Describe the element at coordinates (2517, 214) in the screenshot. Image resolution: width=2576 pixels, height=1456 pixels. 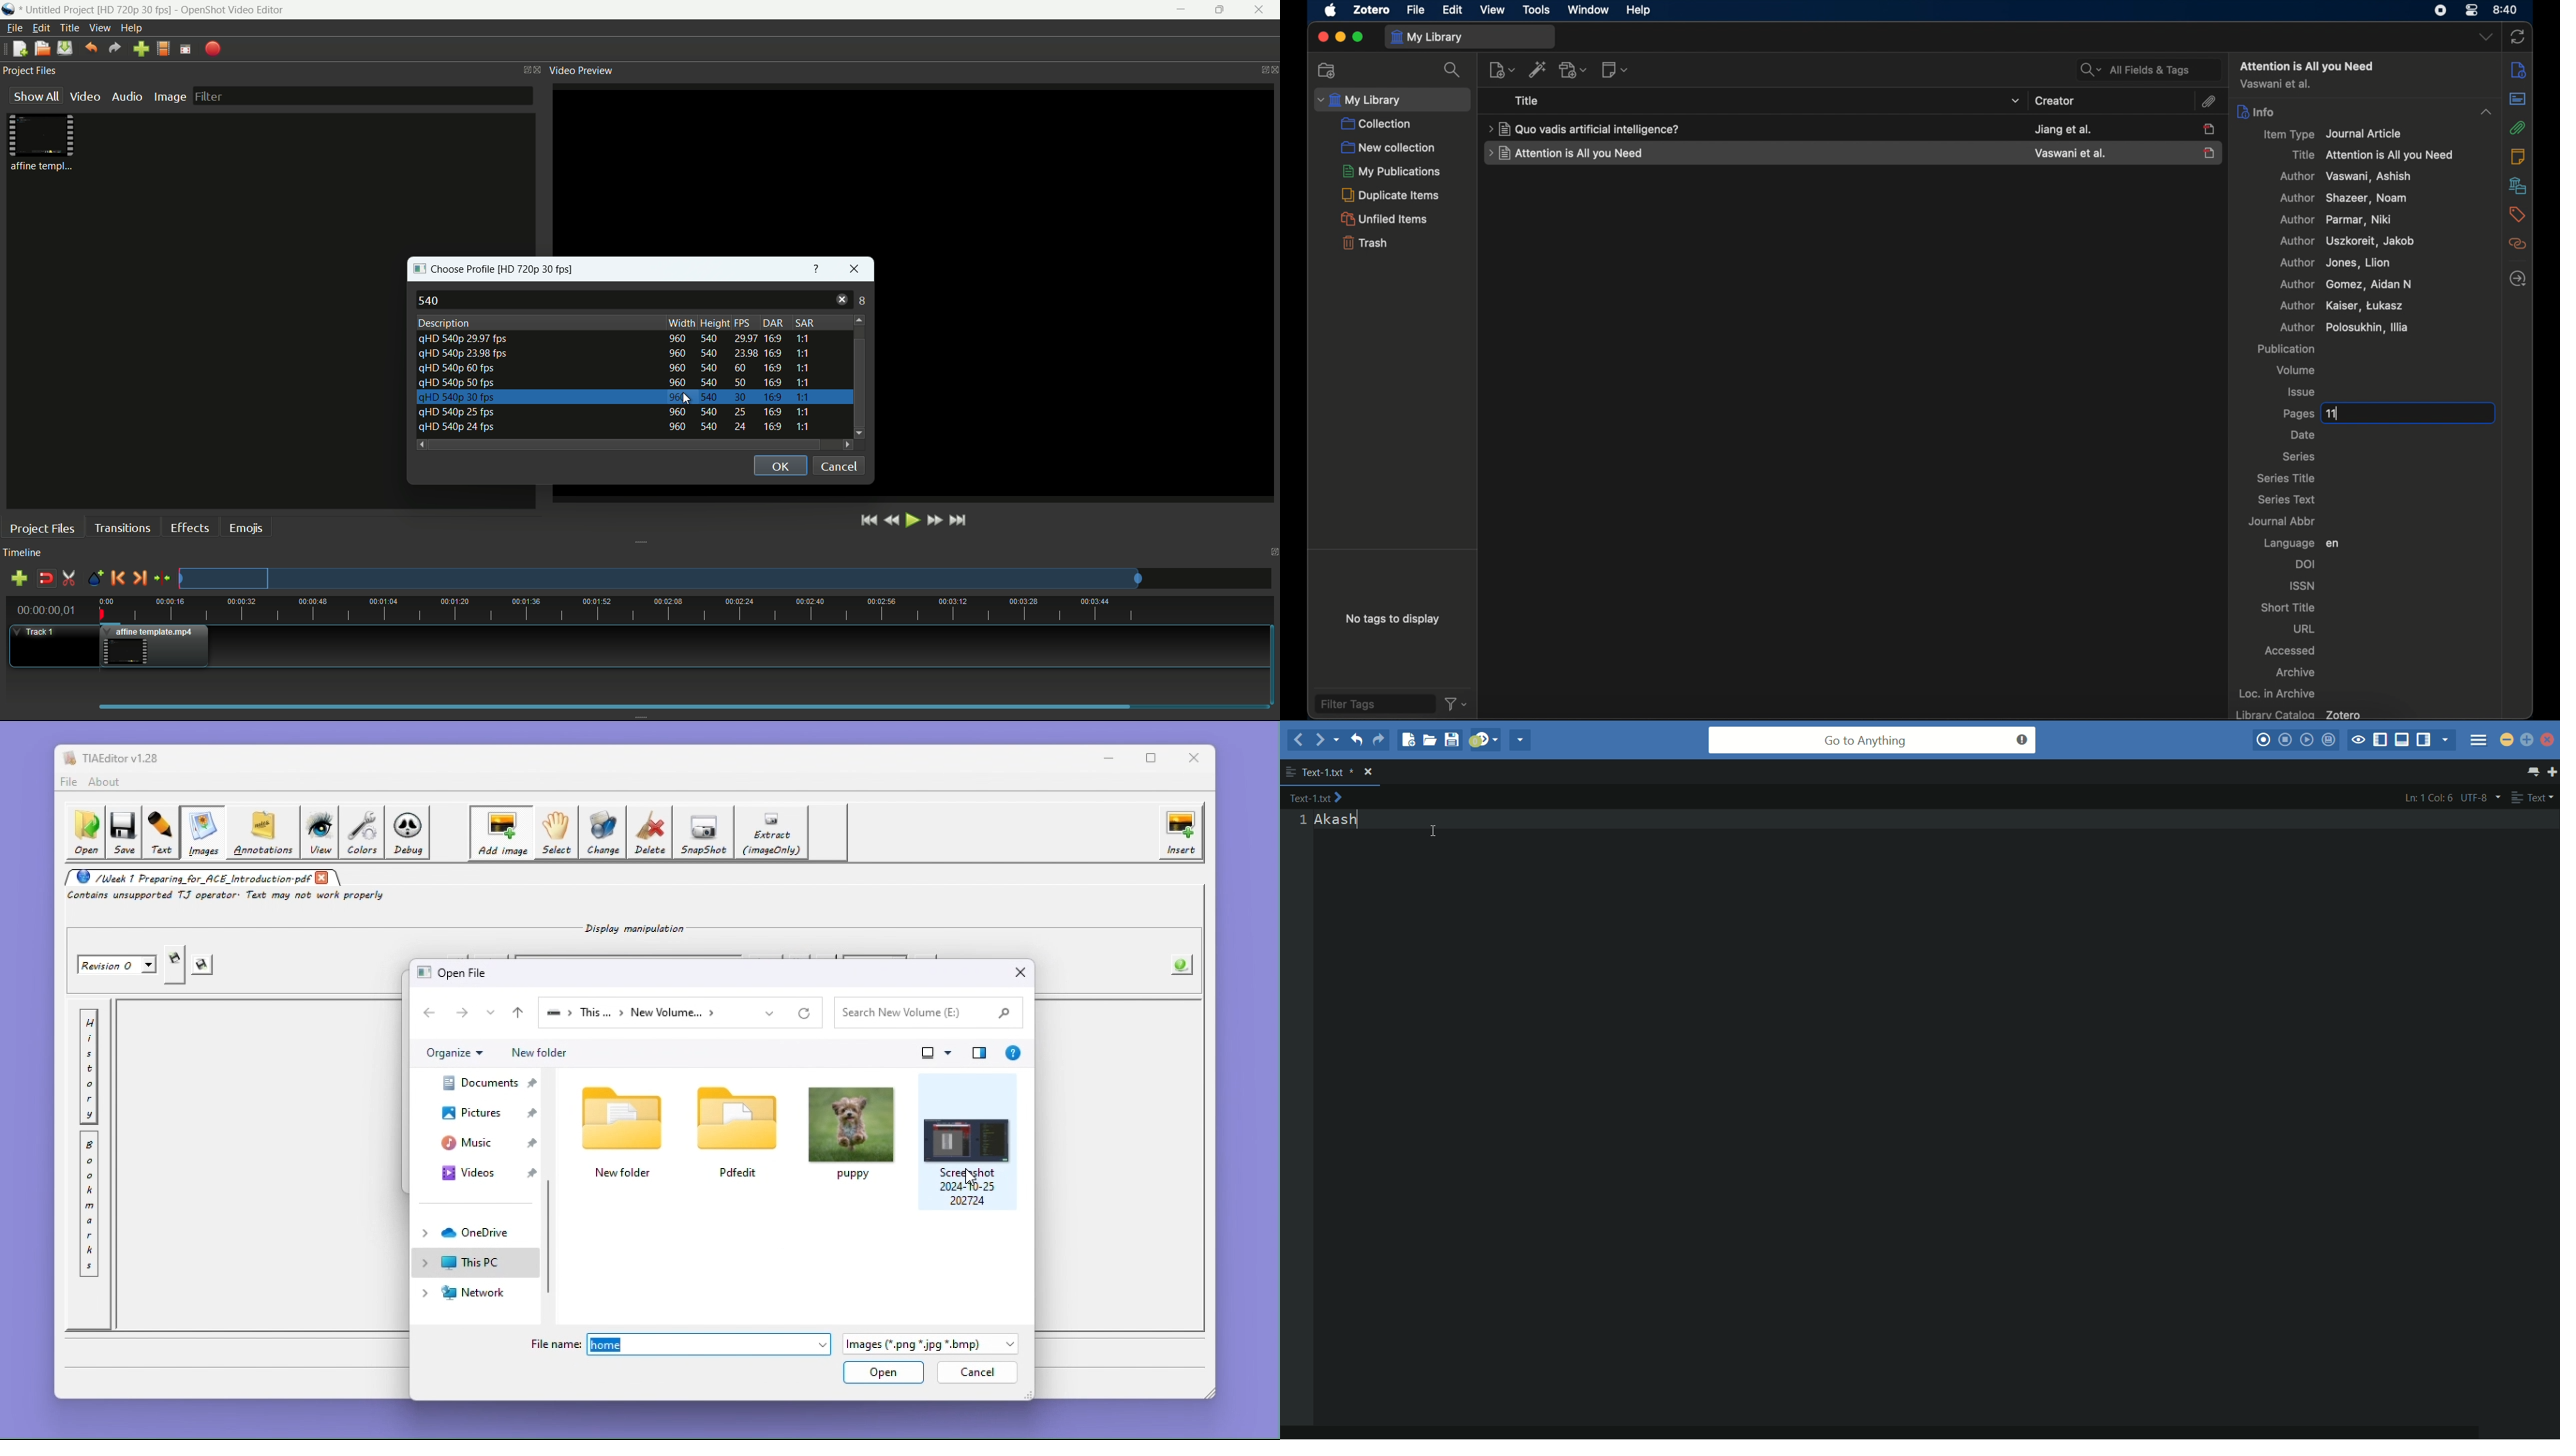
I see `tags` at that location.